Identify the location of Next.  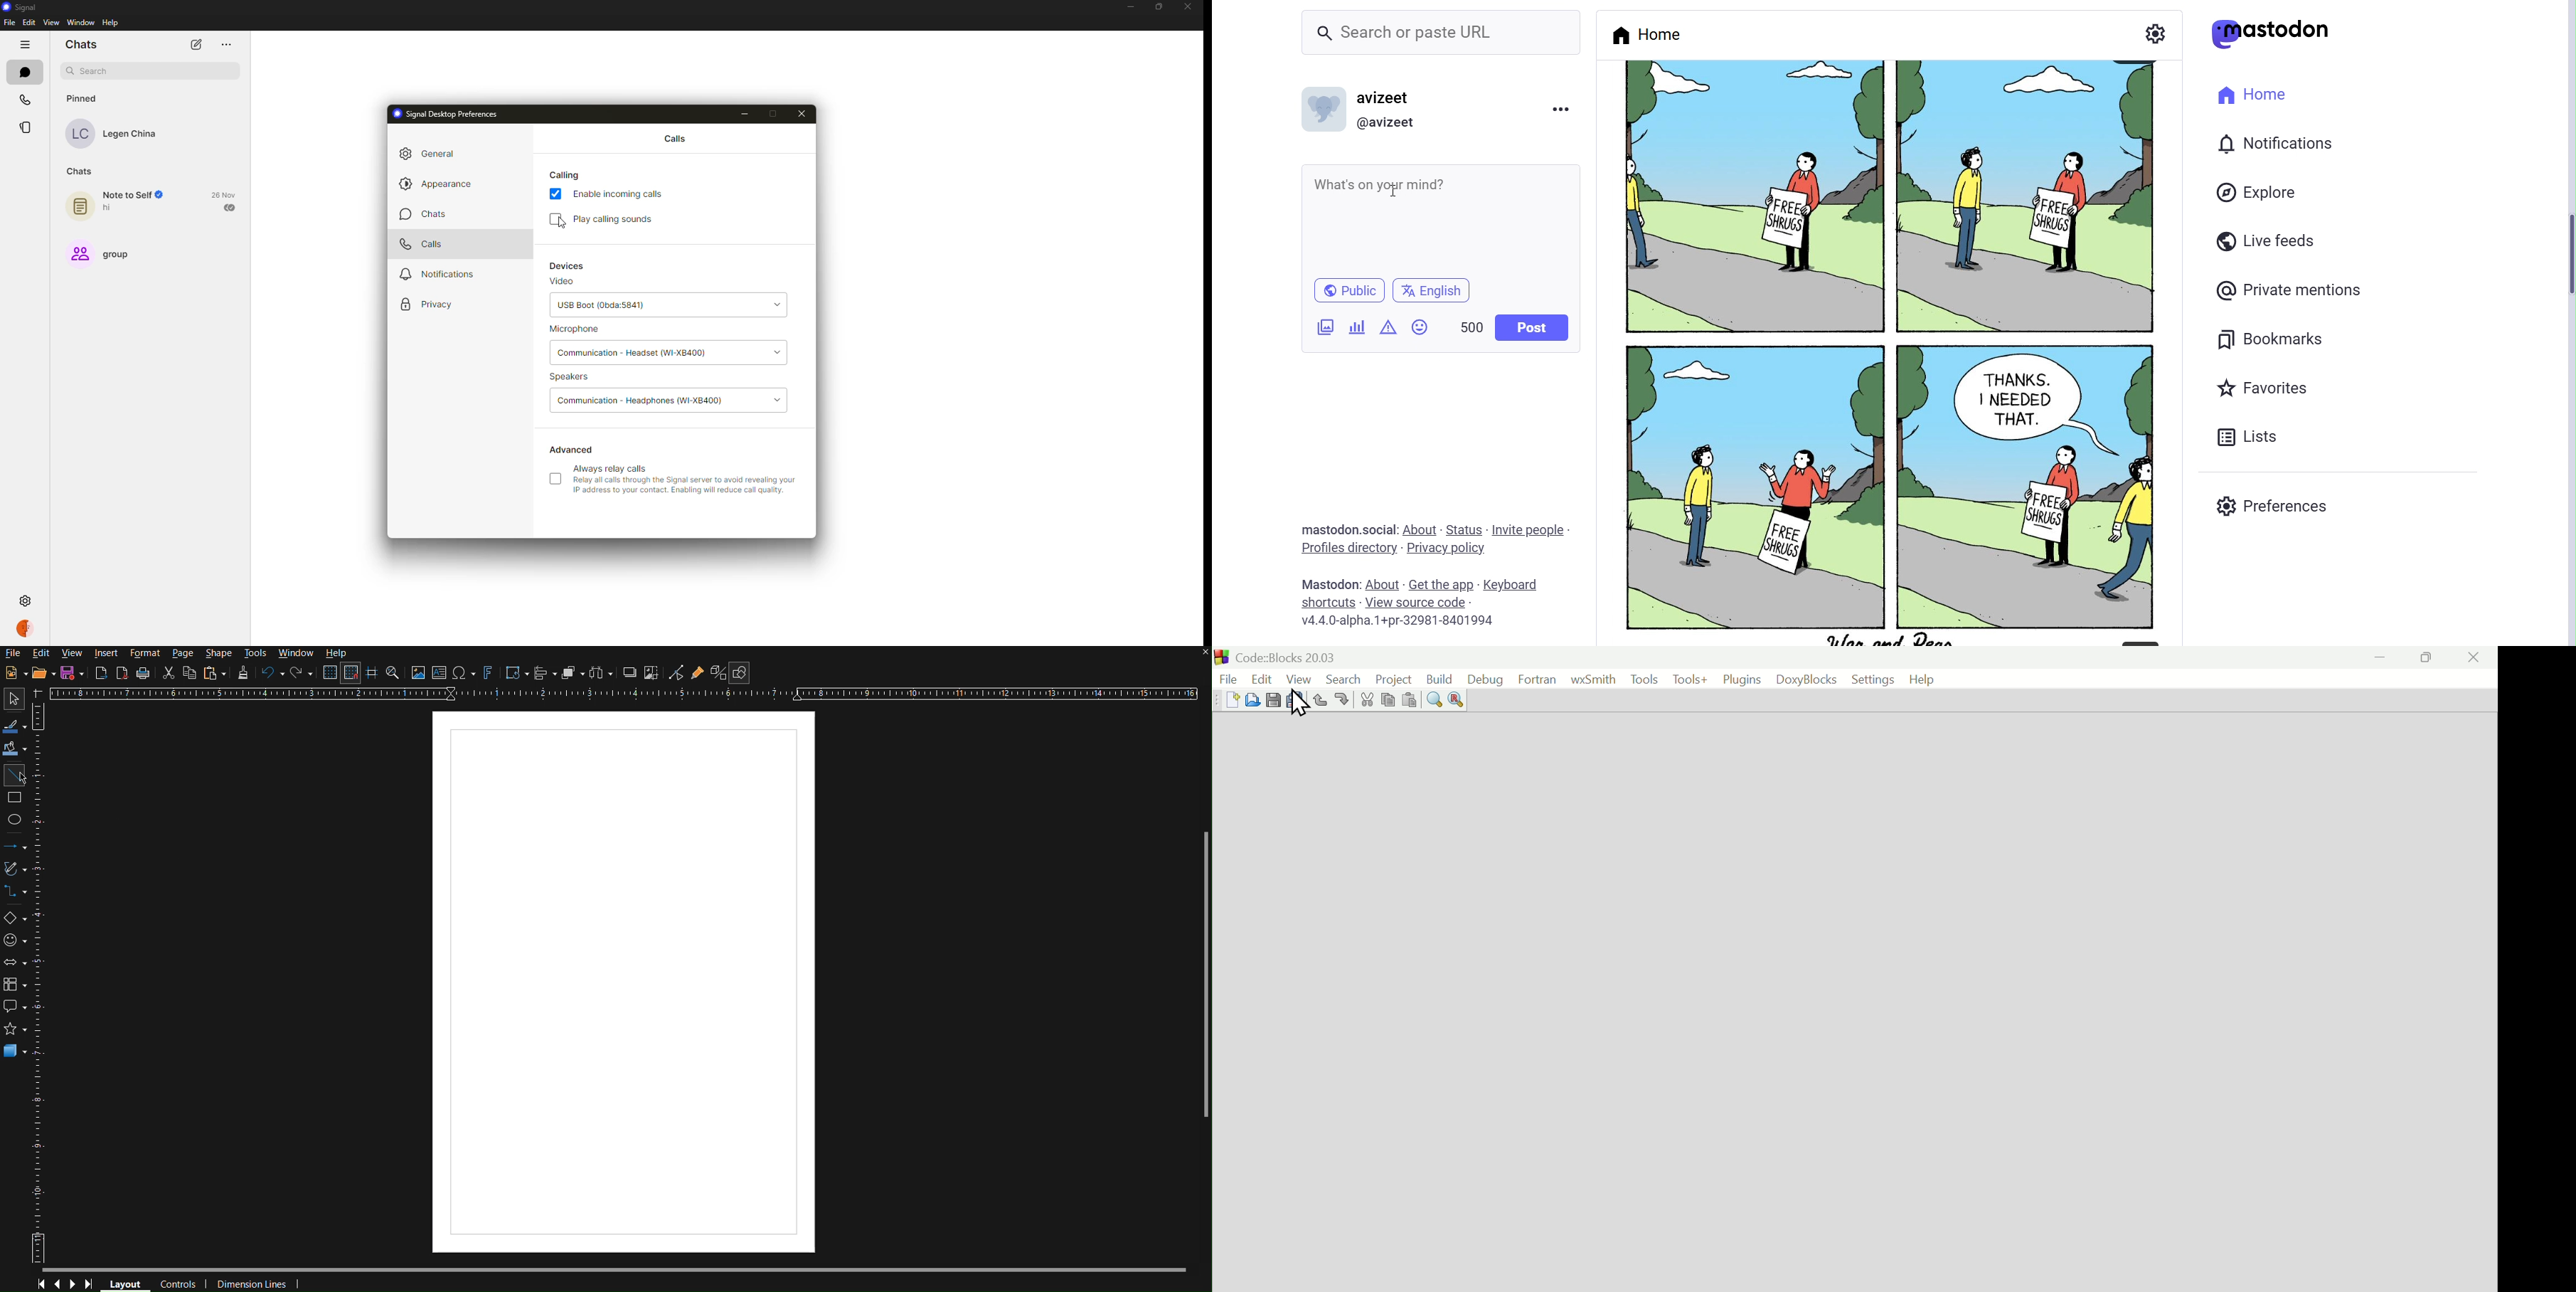
(73, 1283).